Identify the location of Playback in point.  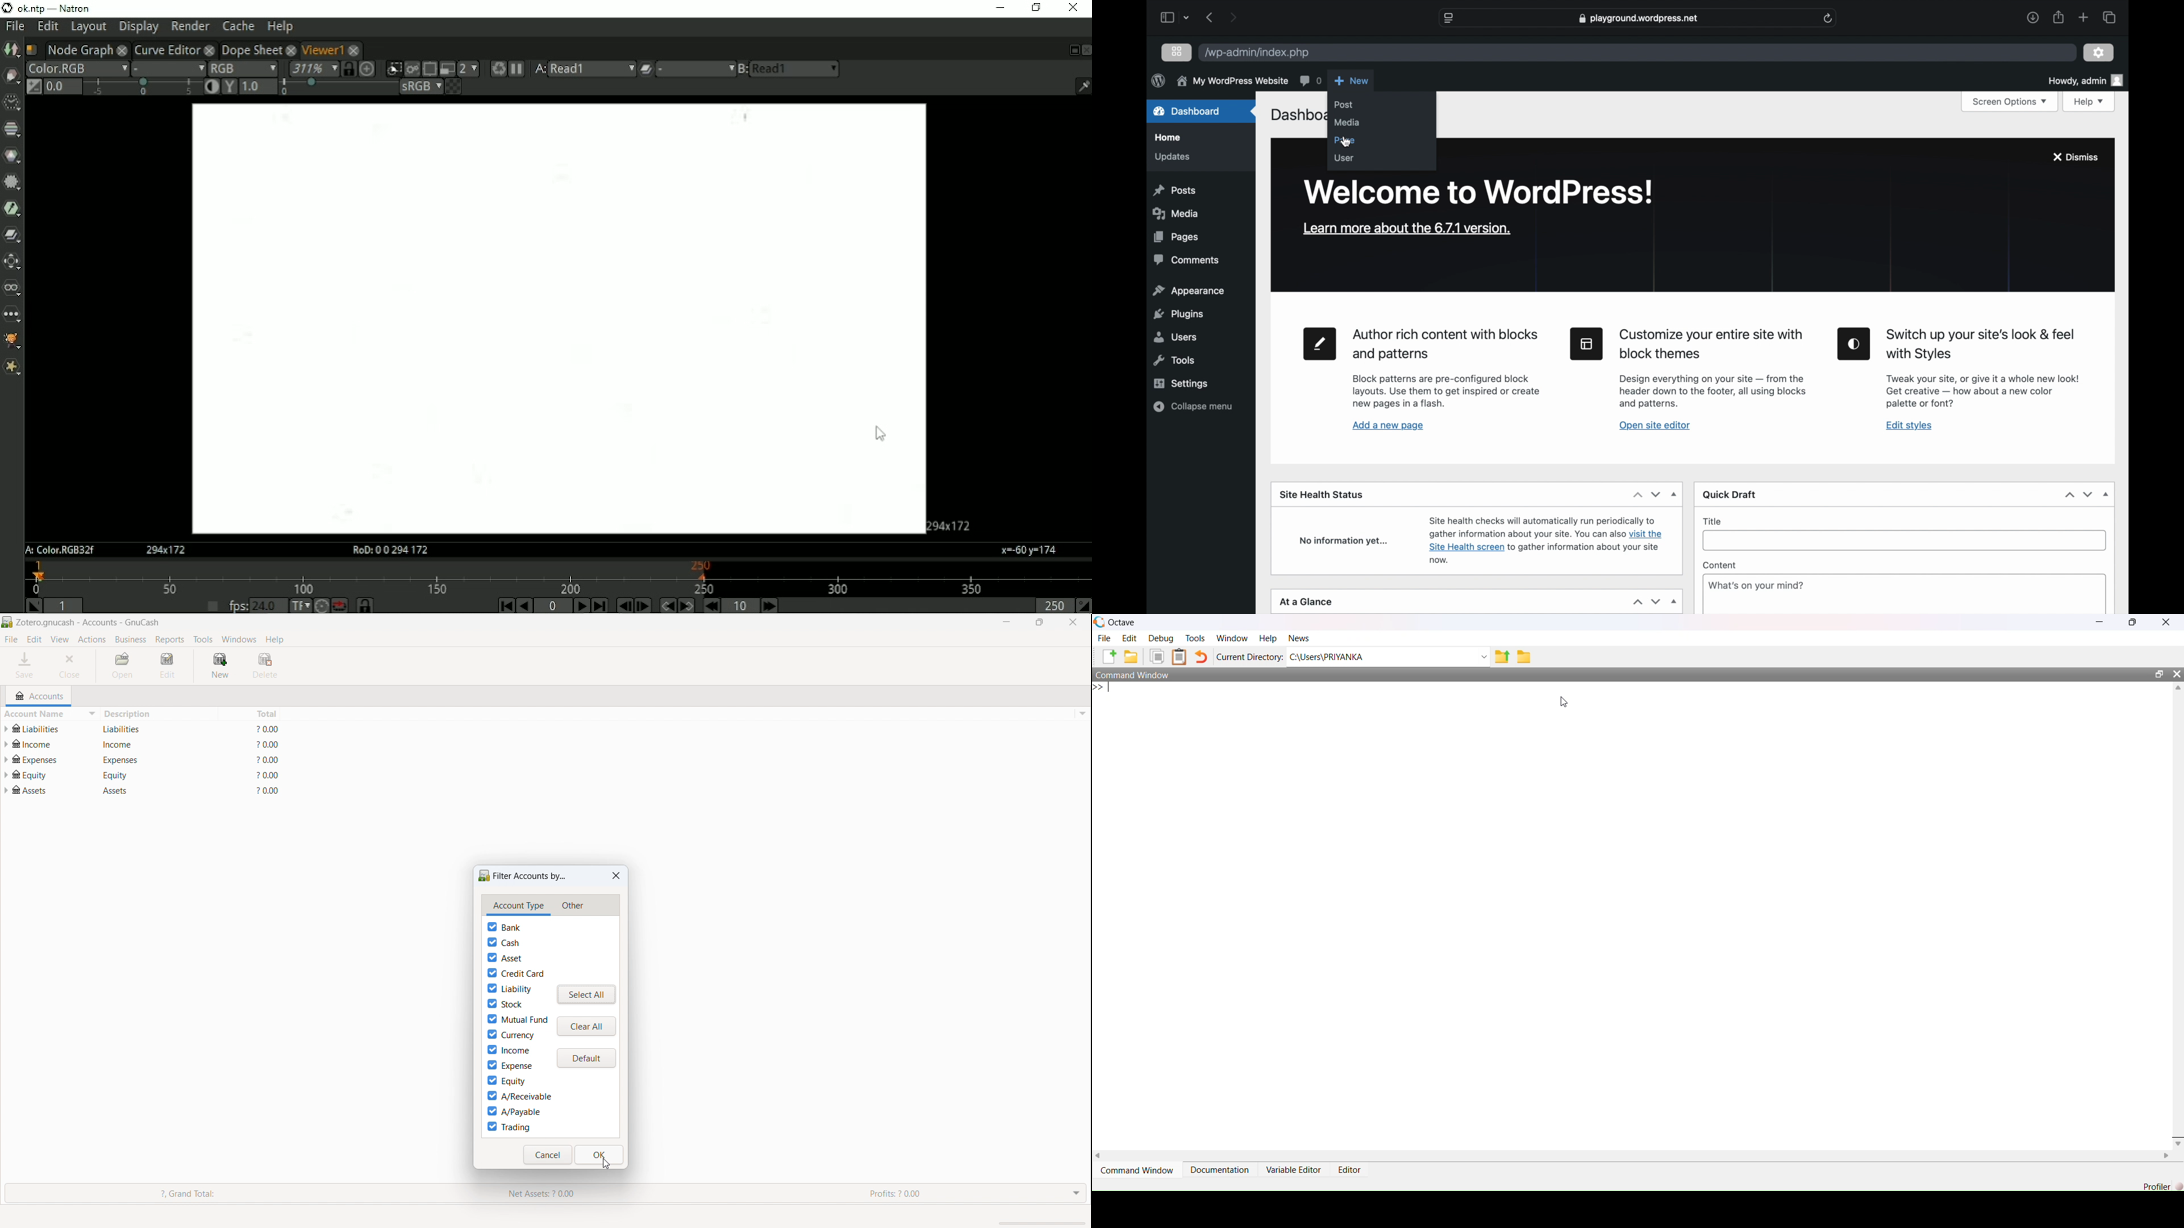
(63, 606).